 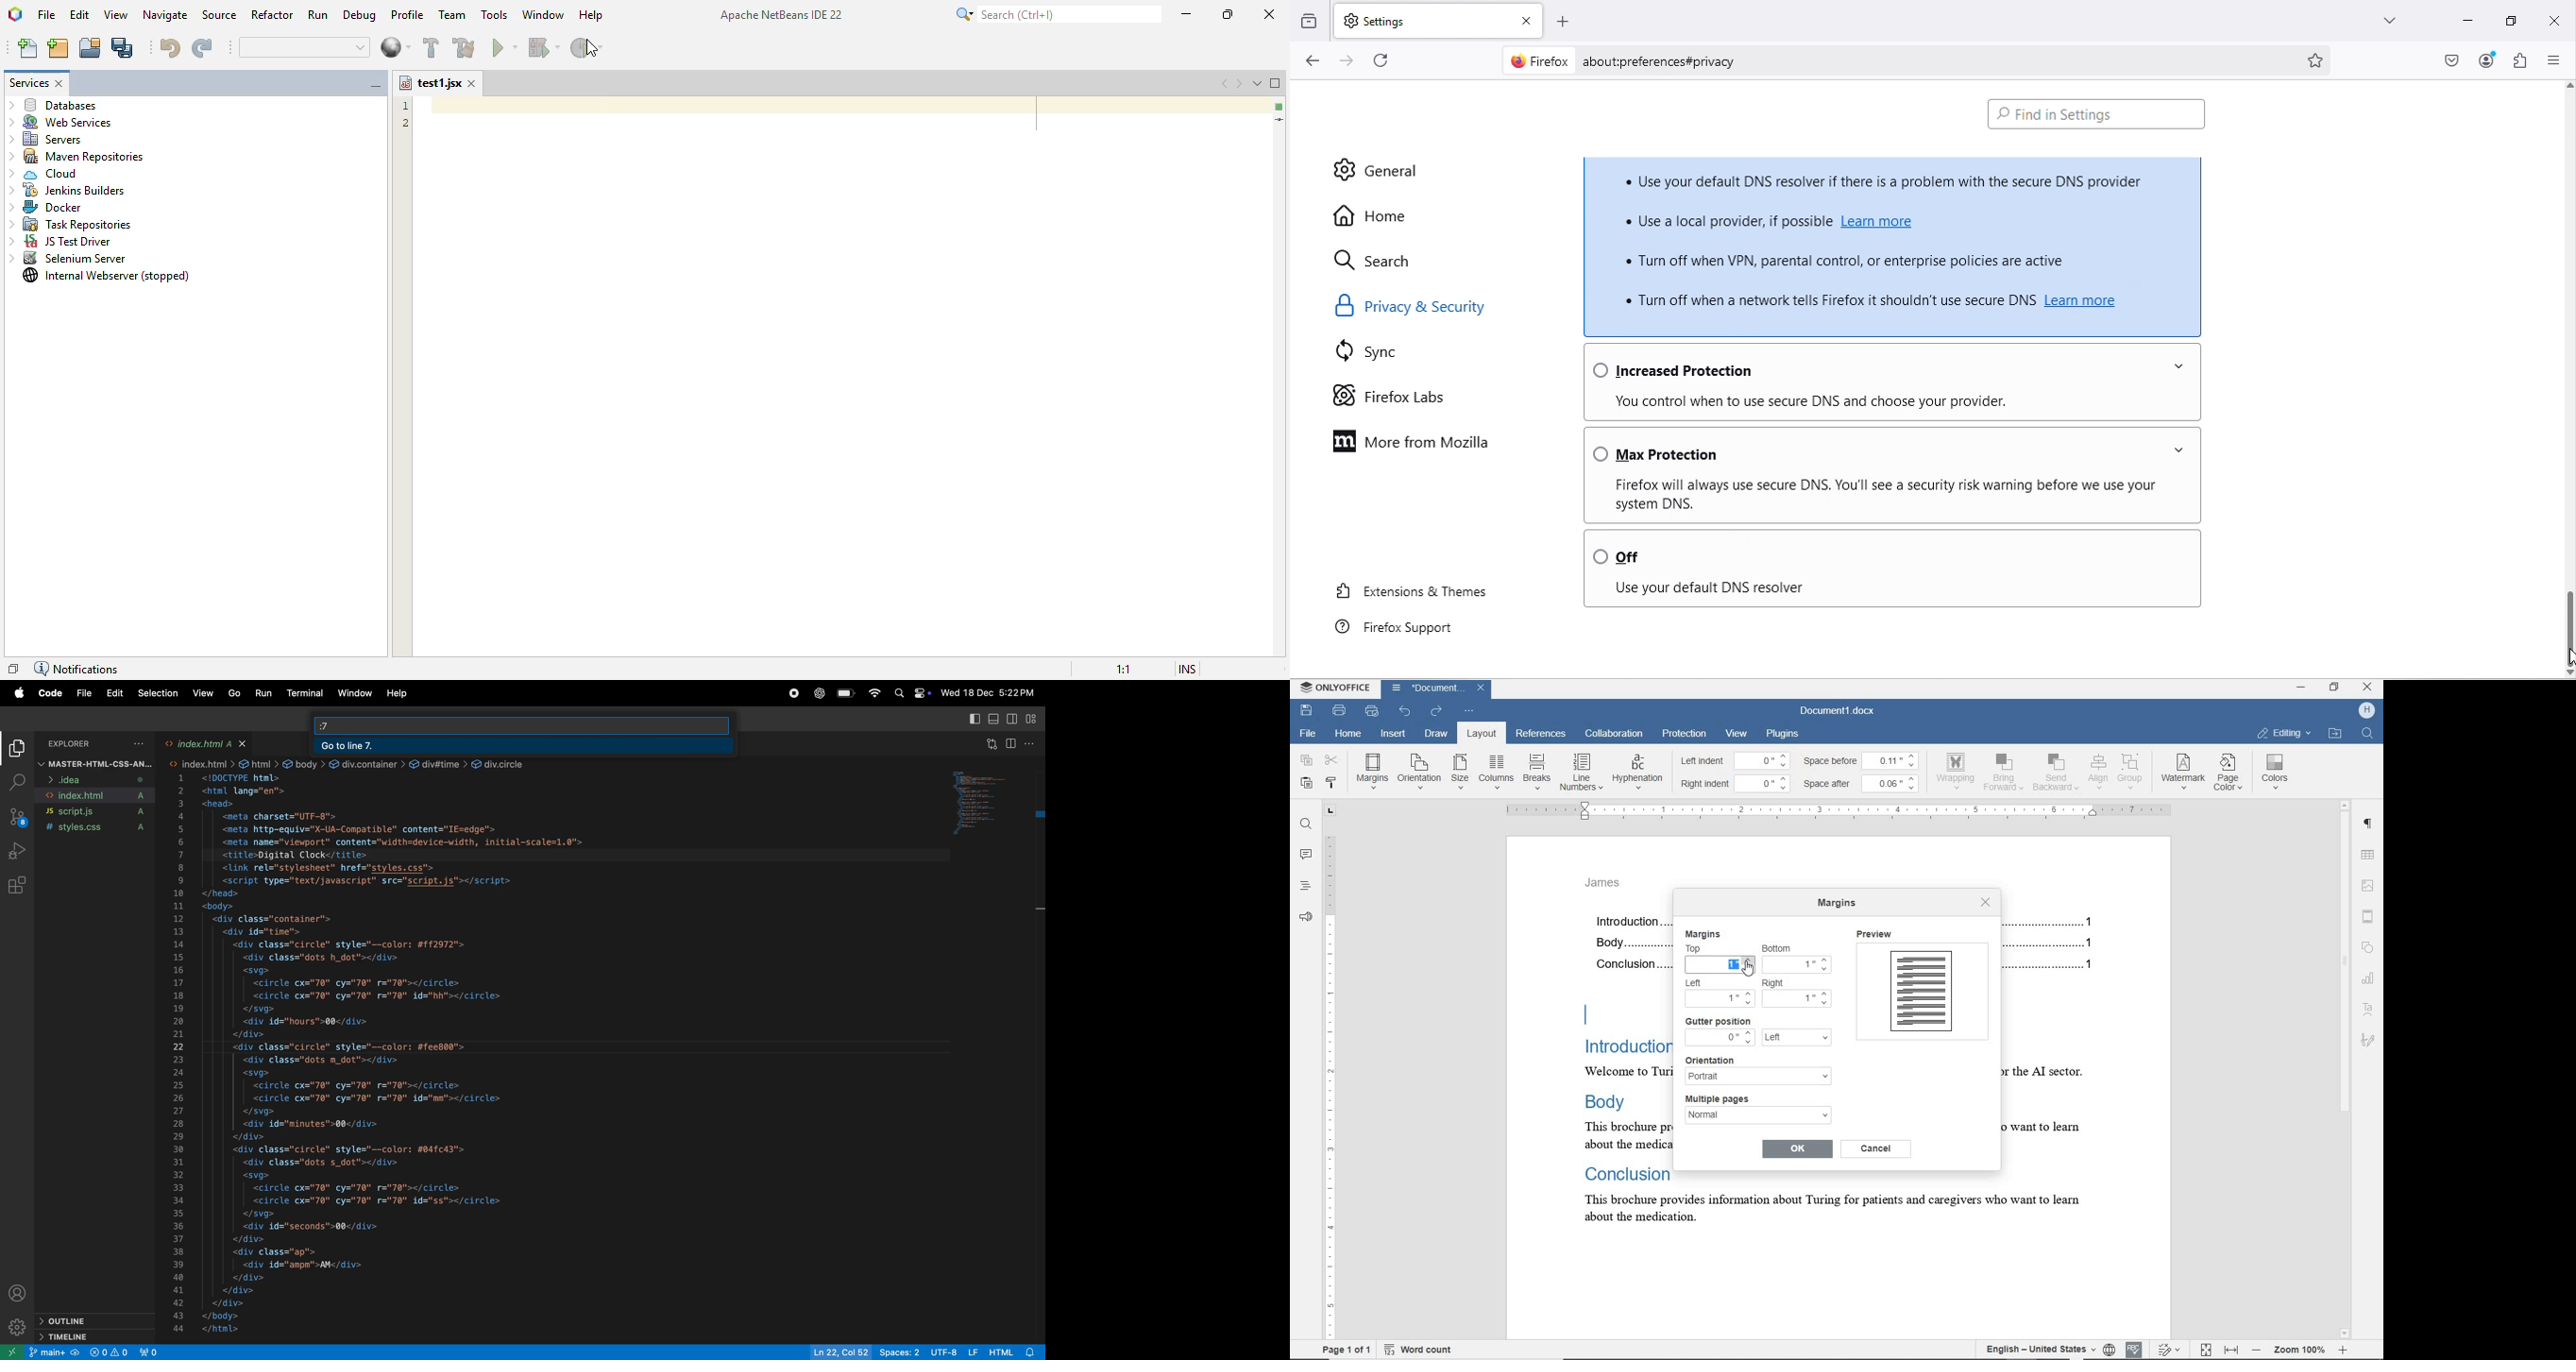 What do you see at coordinates (1616, 1080) in the screenshot?
I see `text` at bounding box center [1616, 1080].